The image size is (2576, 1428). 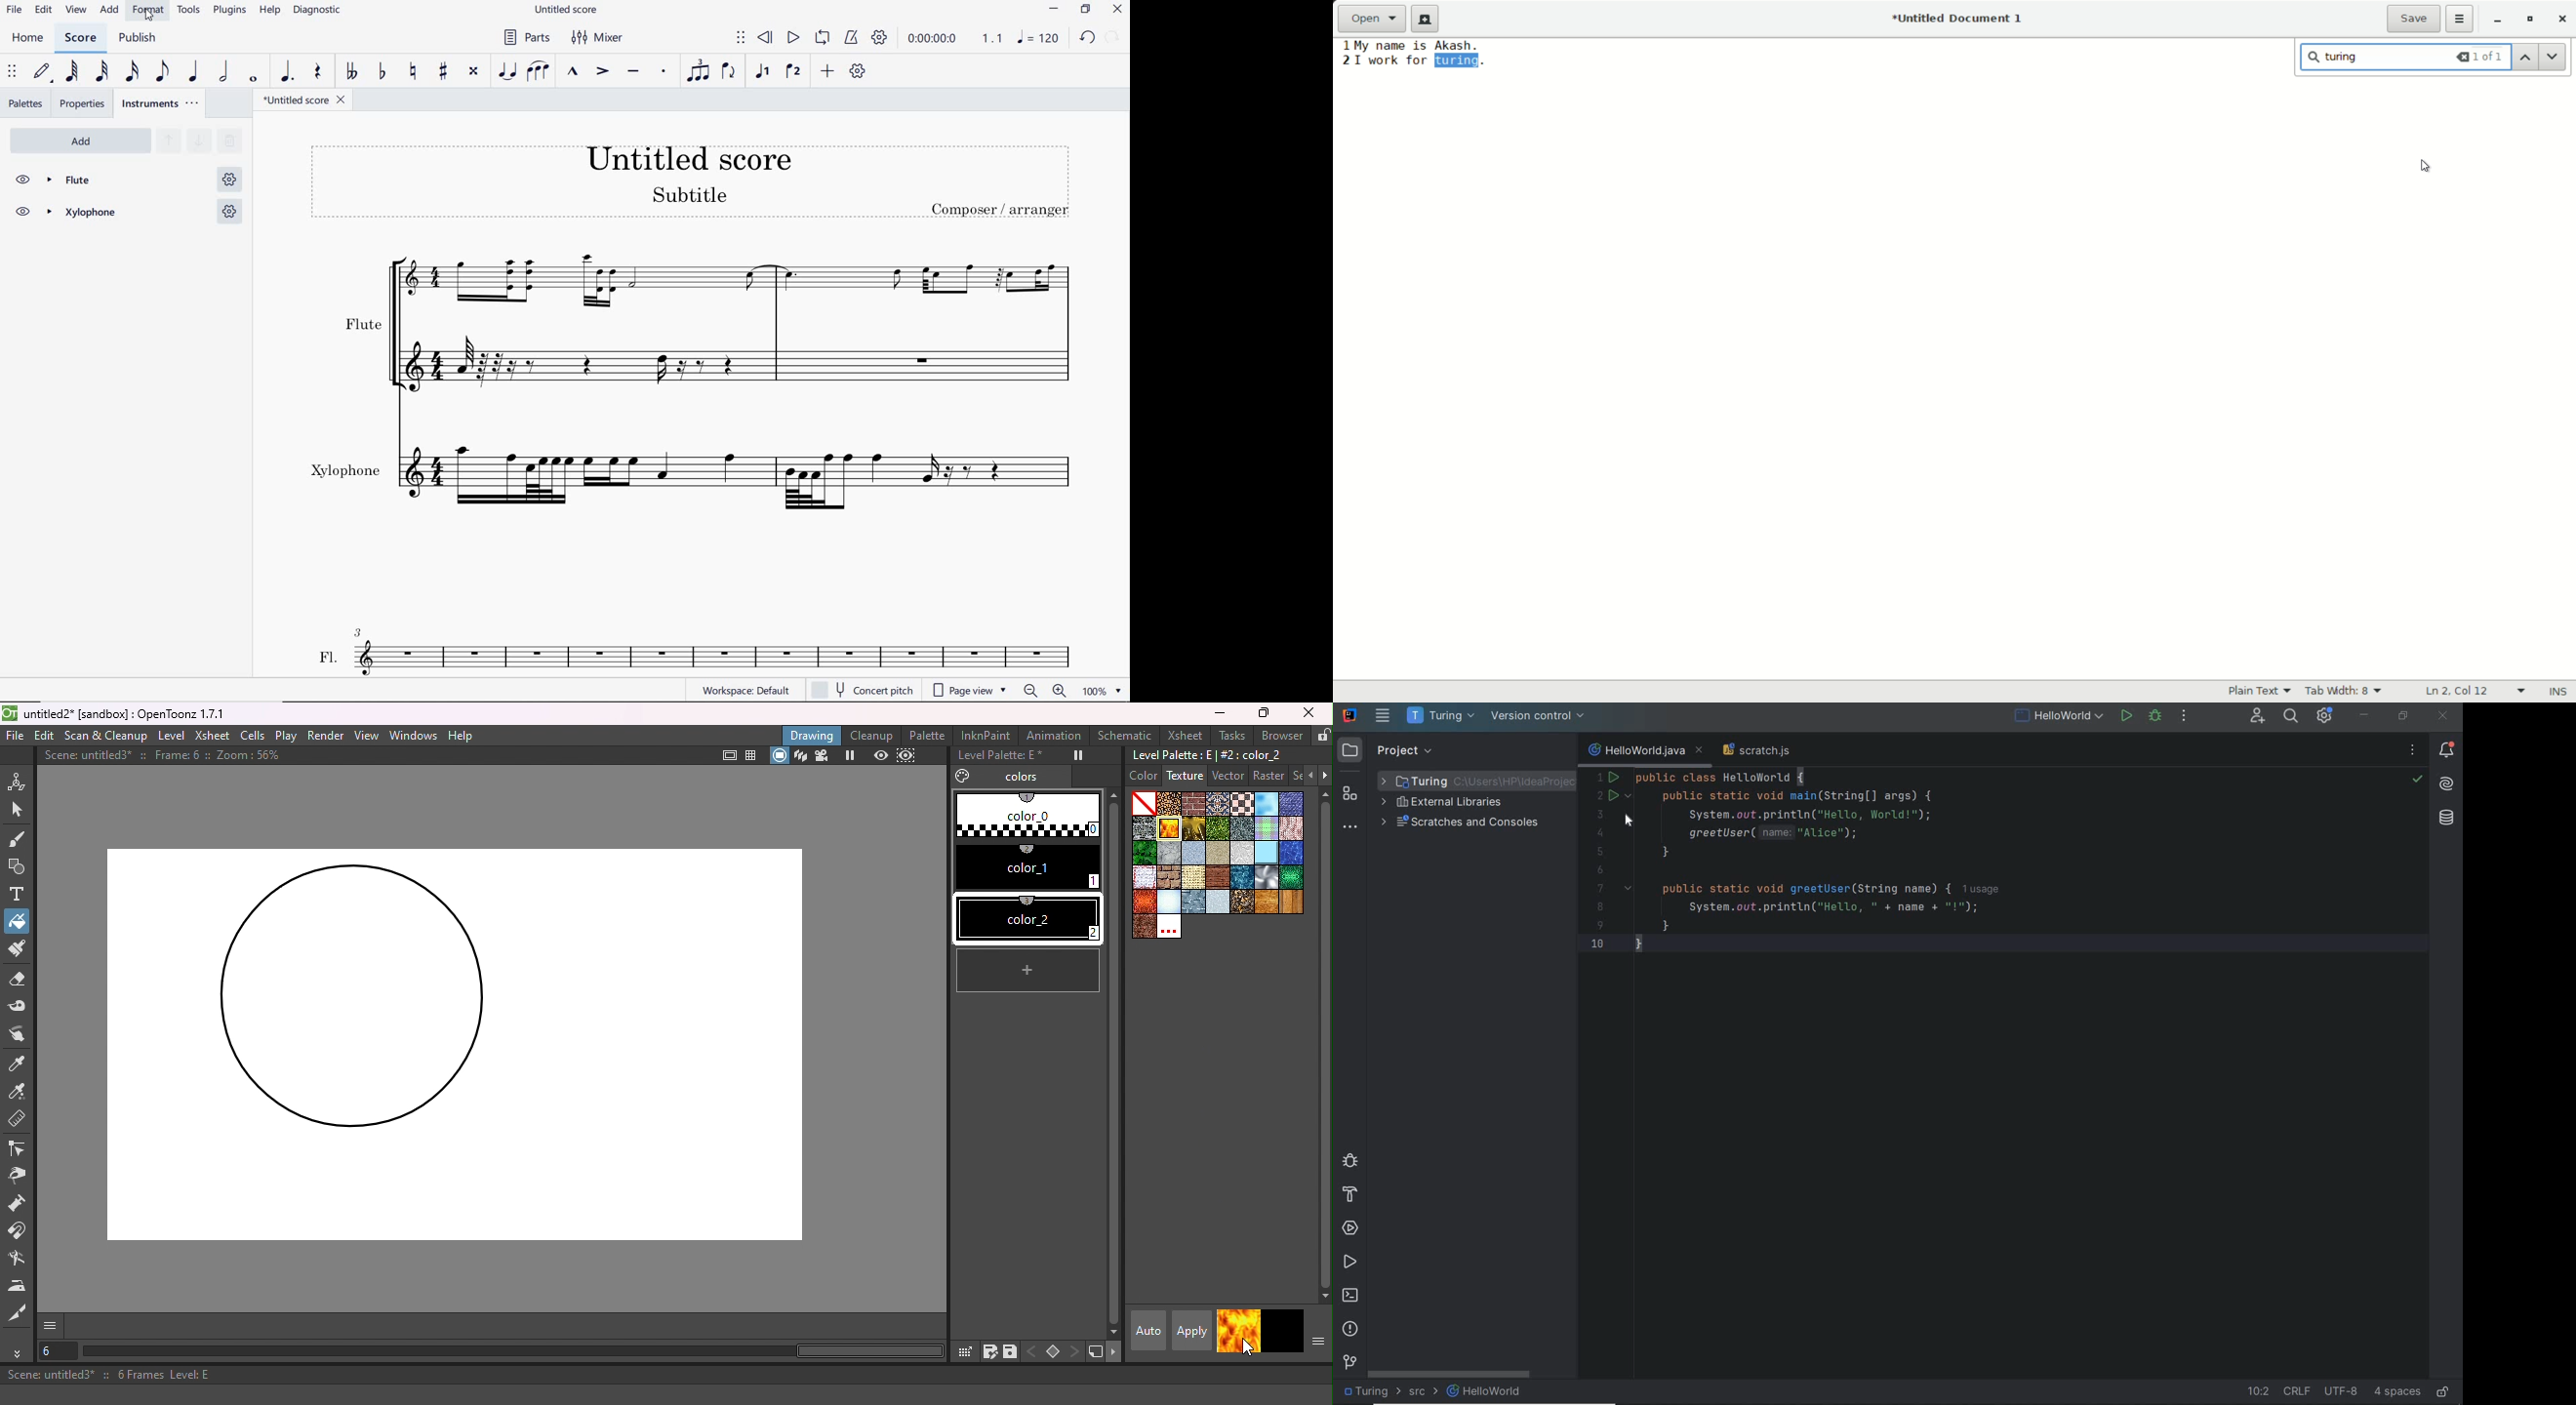 I want to click on CLOSE, so click(x=1117, y=9).